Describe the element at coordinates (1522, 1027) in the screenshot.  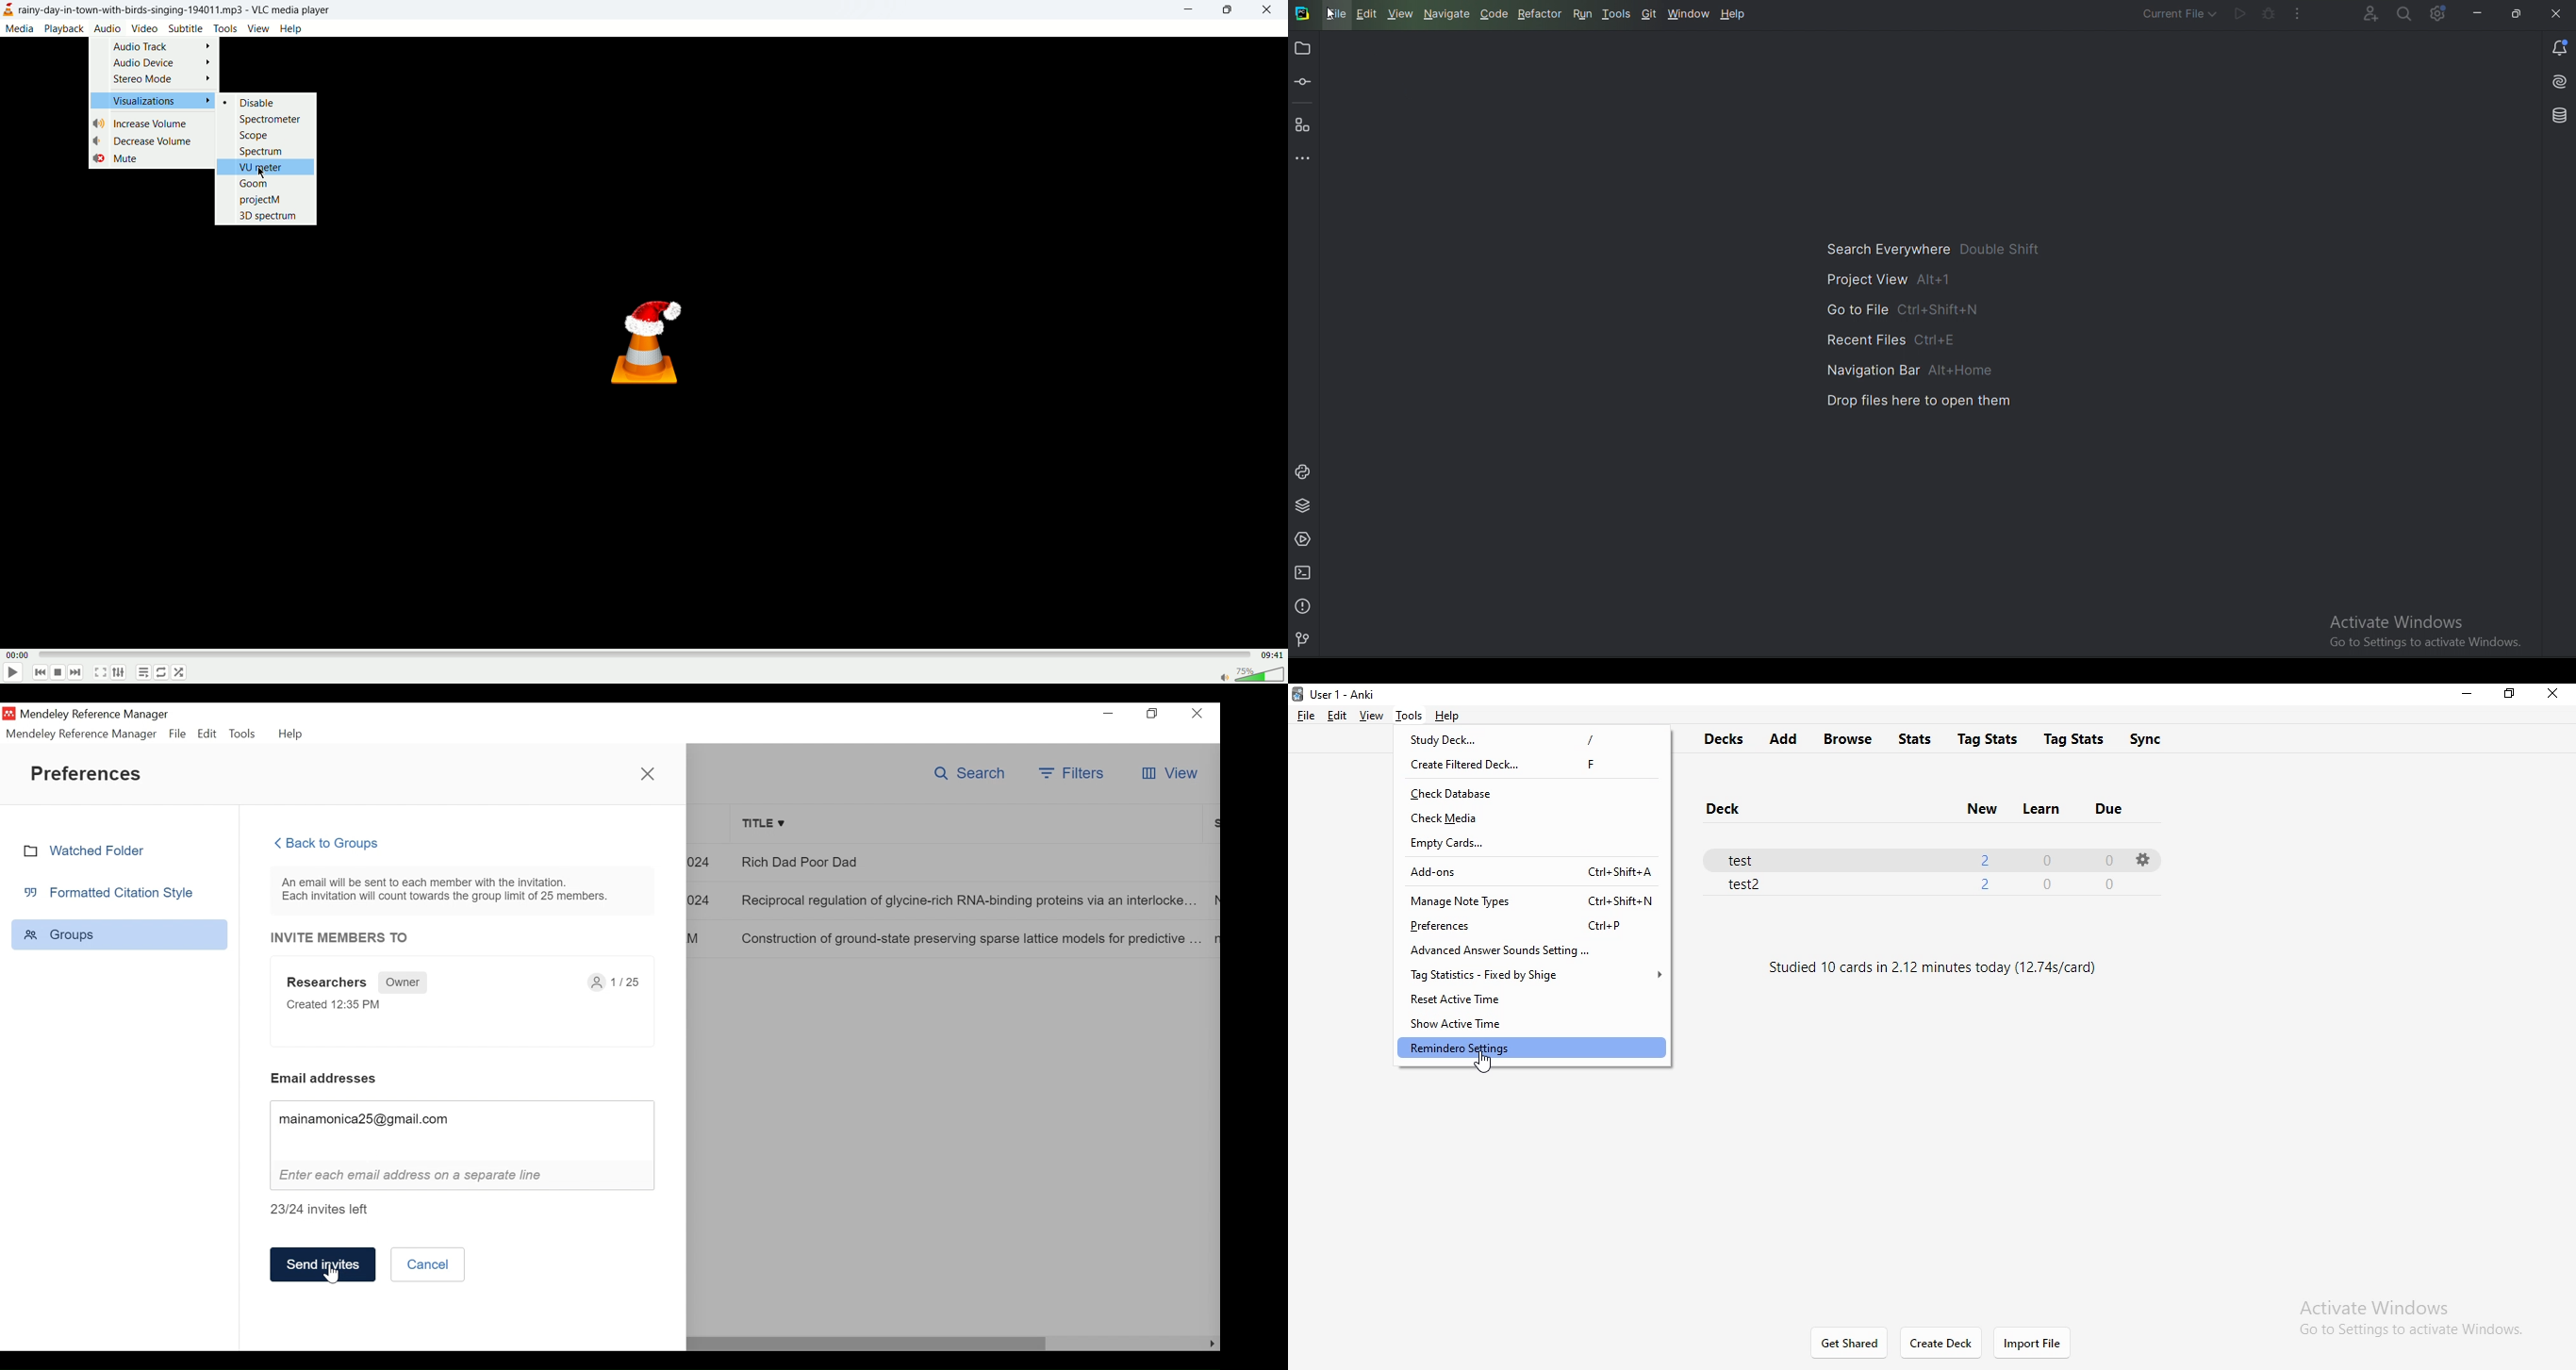
I see `show active time` at that location.